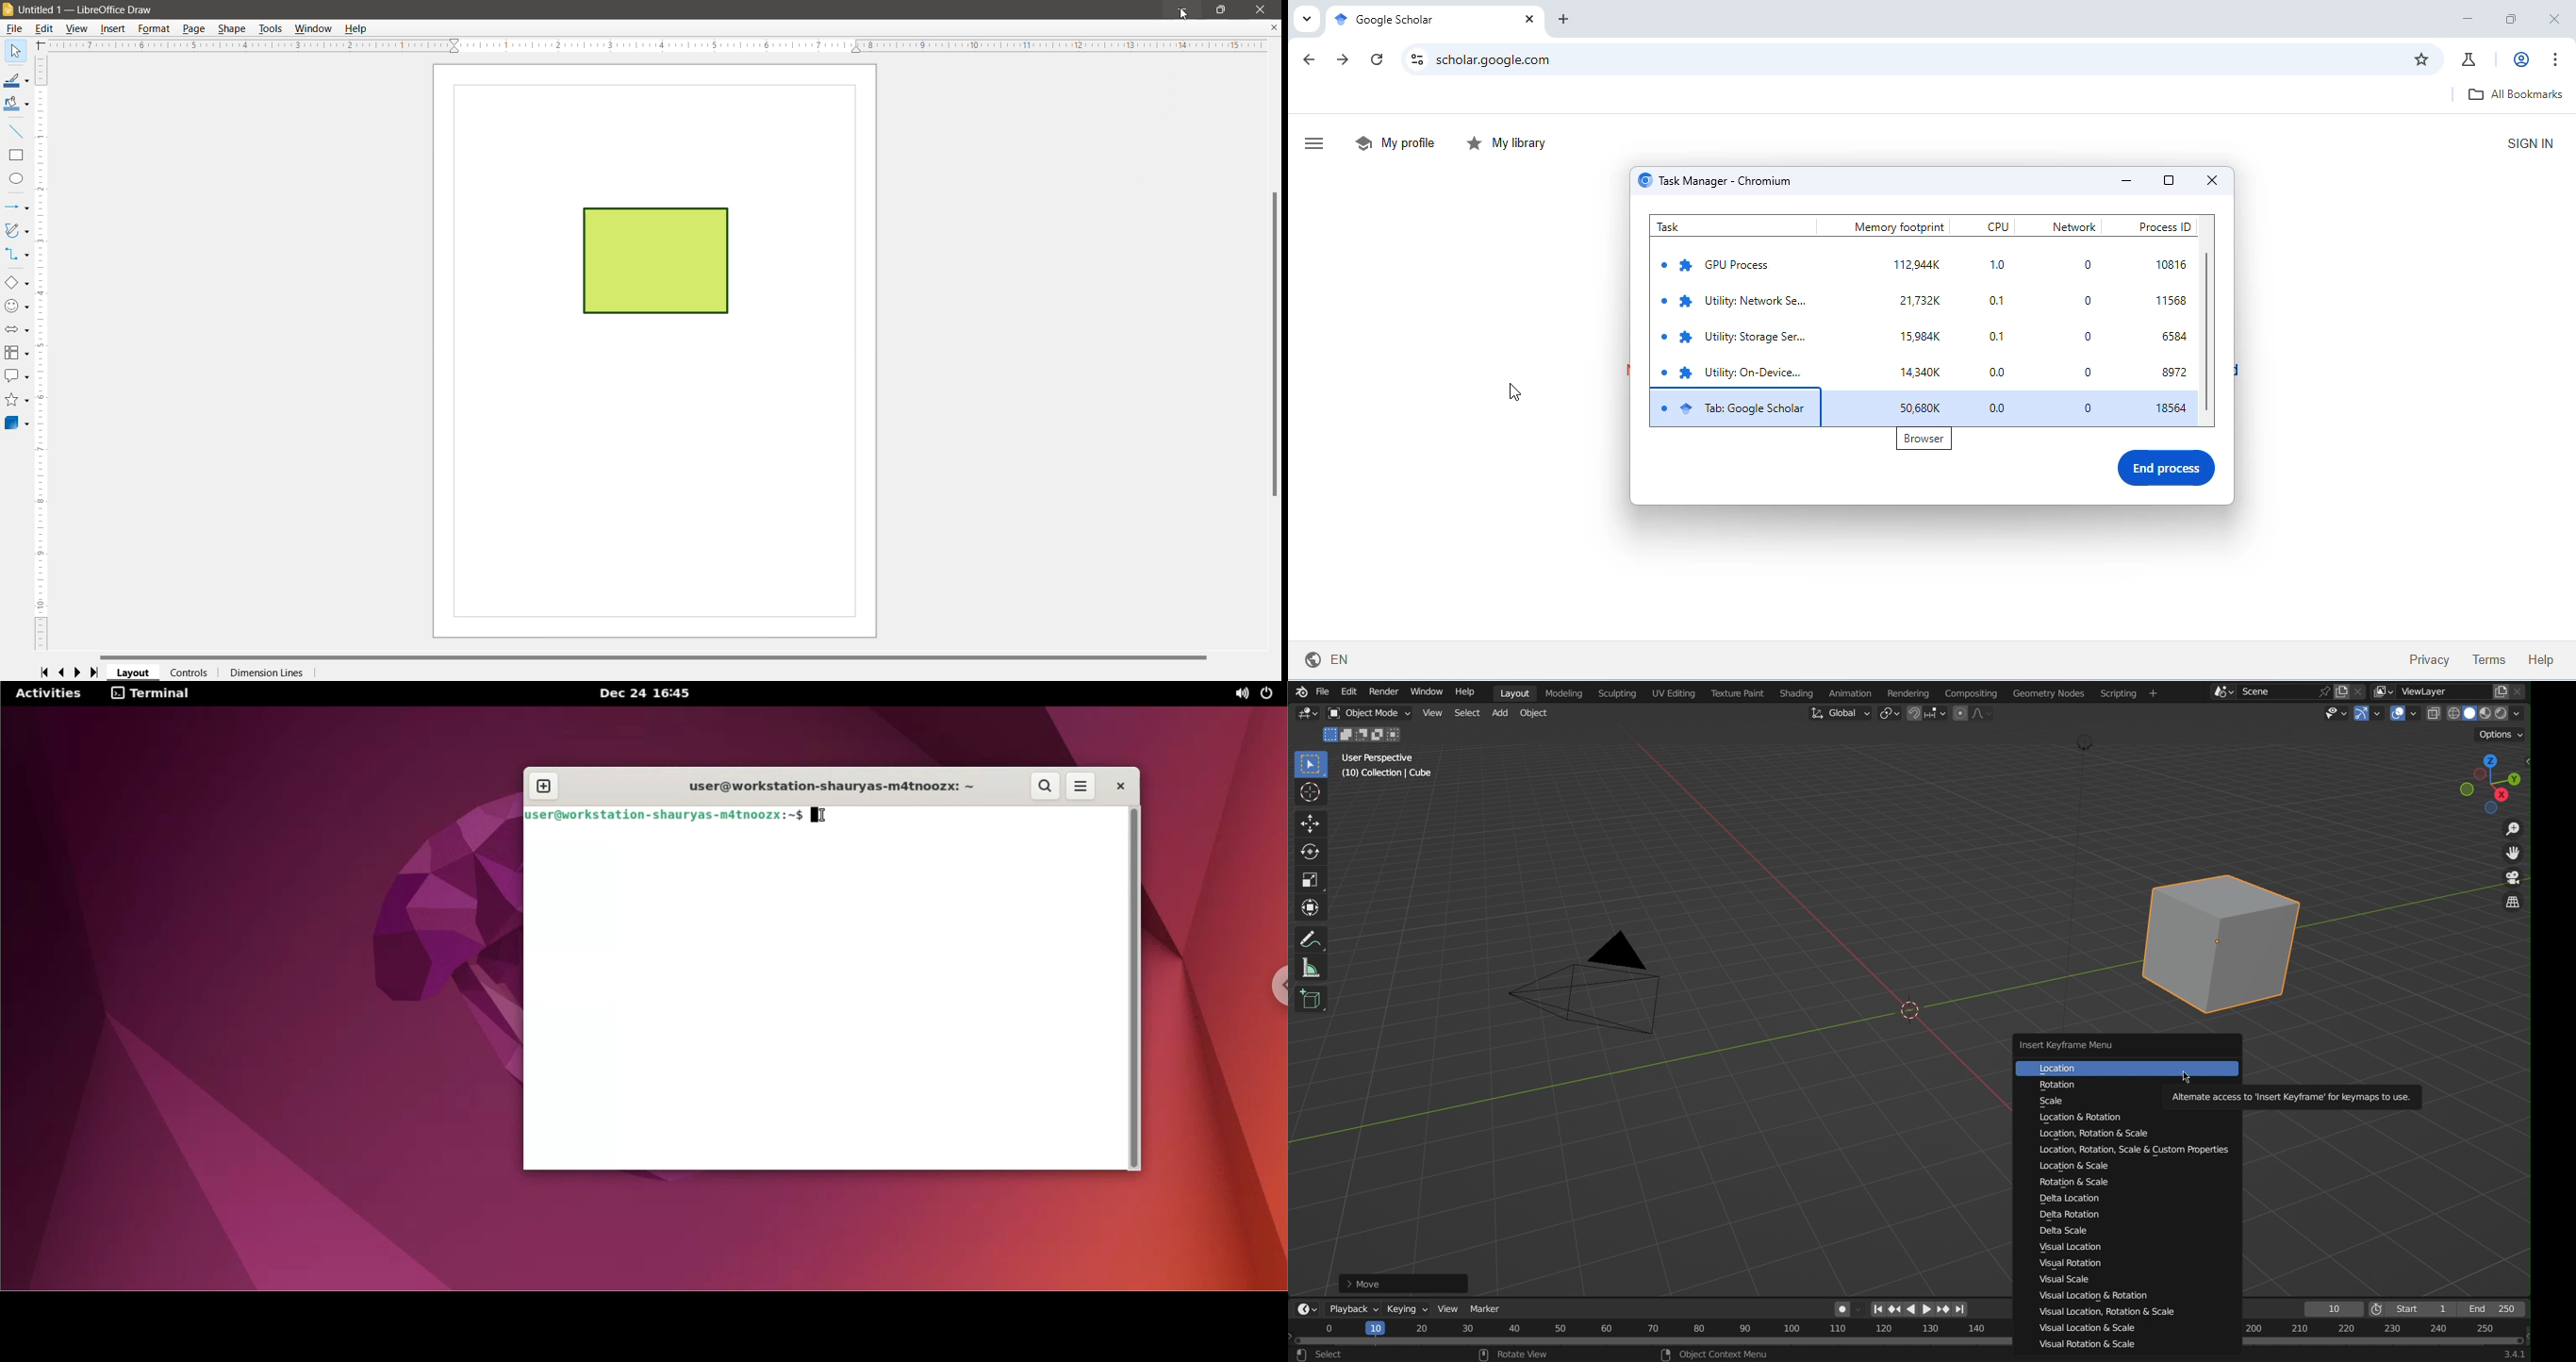 The image size is (2576, 1372). I want to click on close, so click(1527, 19).